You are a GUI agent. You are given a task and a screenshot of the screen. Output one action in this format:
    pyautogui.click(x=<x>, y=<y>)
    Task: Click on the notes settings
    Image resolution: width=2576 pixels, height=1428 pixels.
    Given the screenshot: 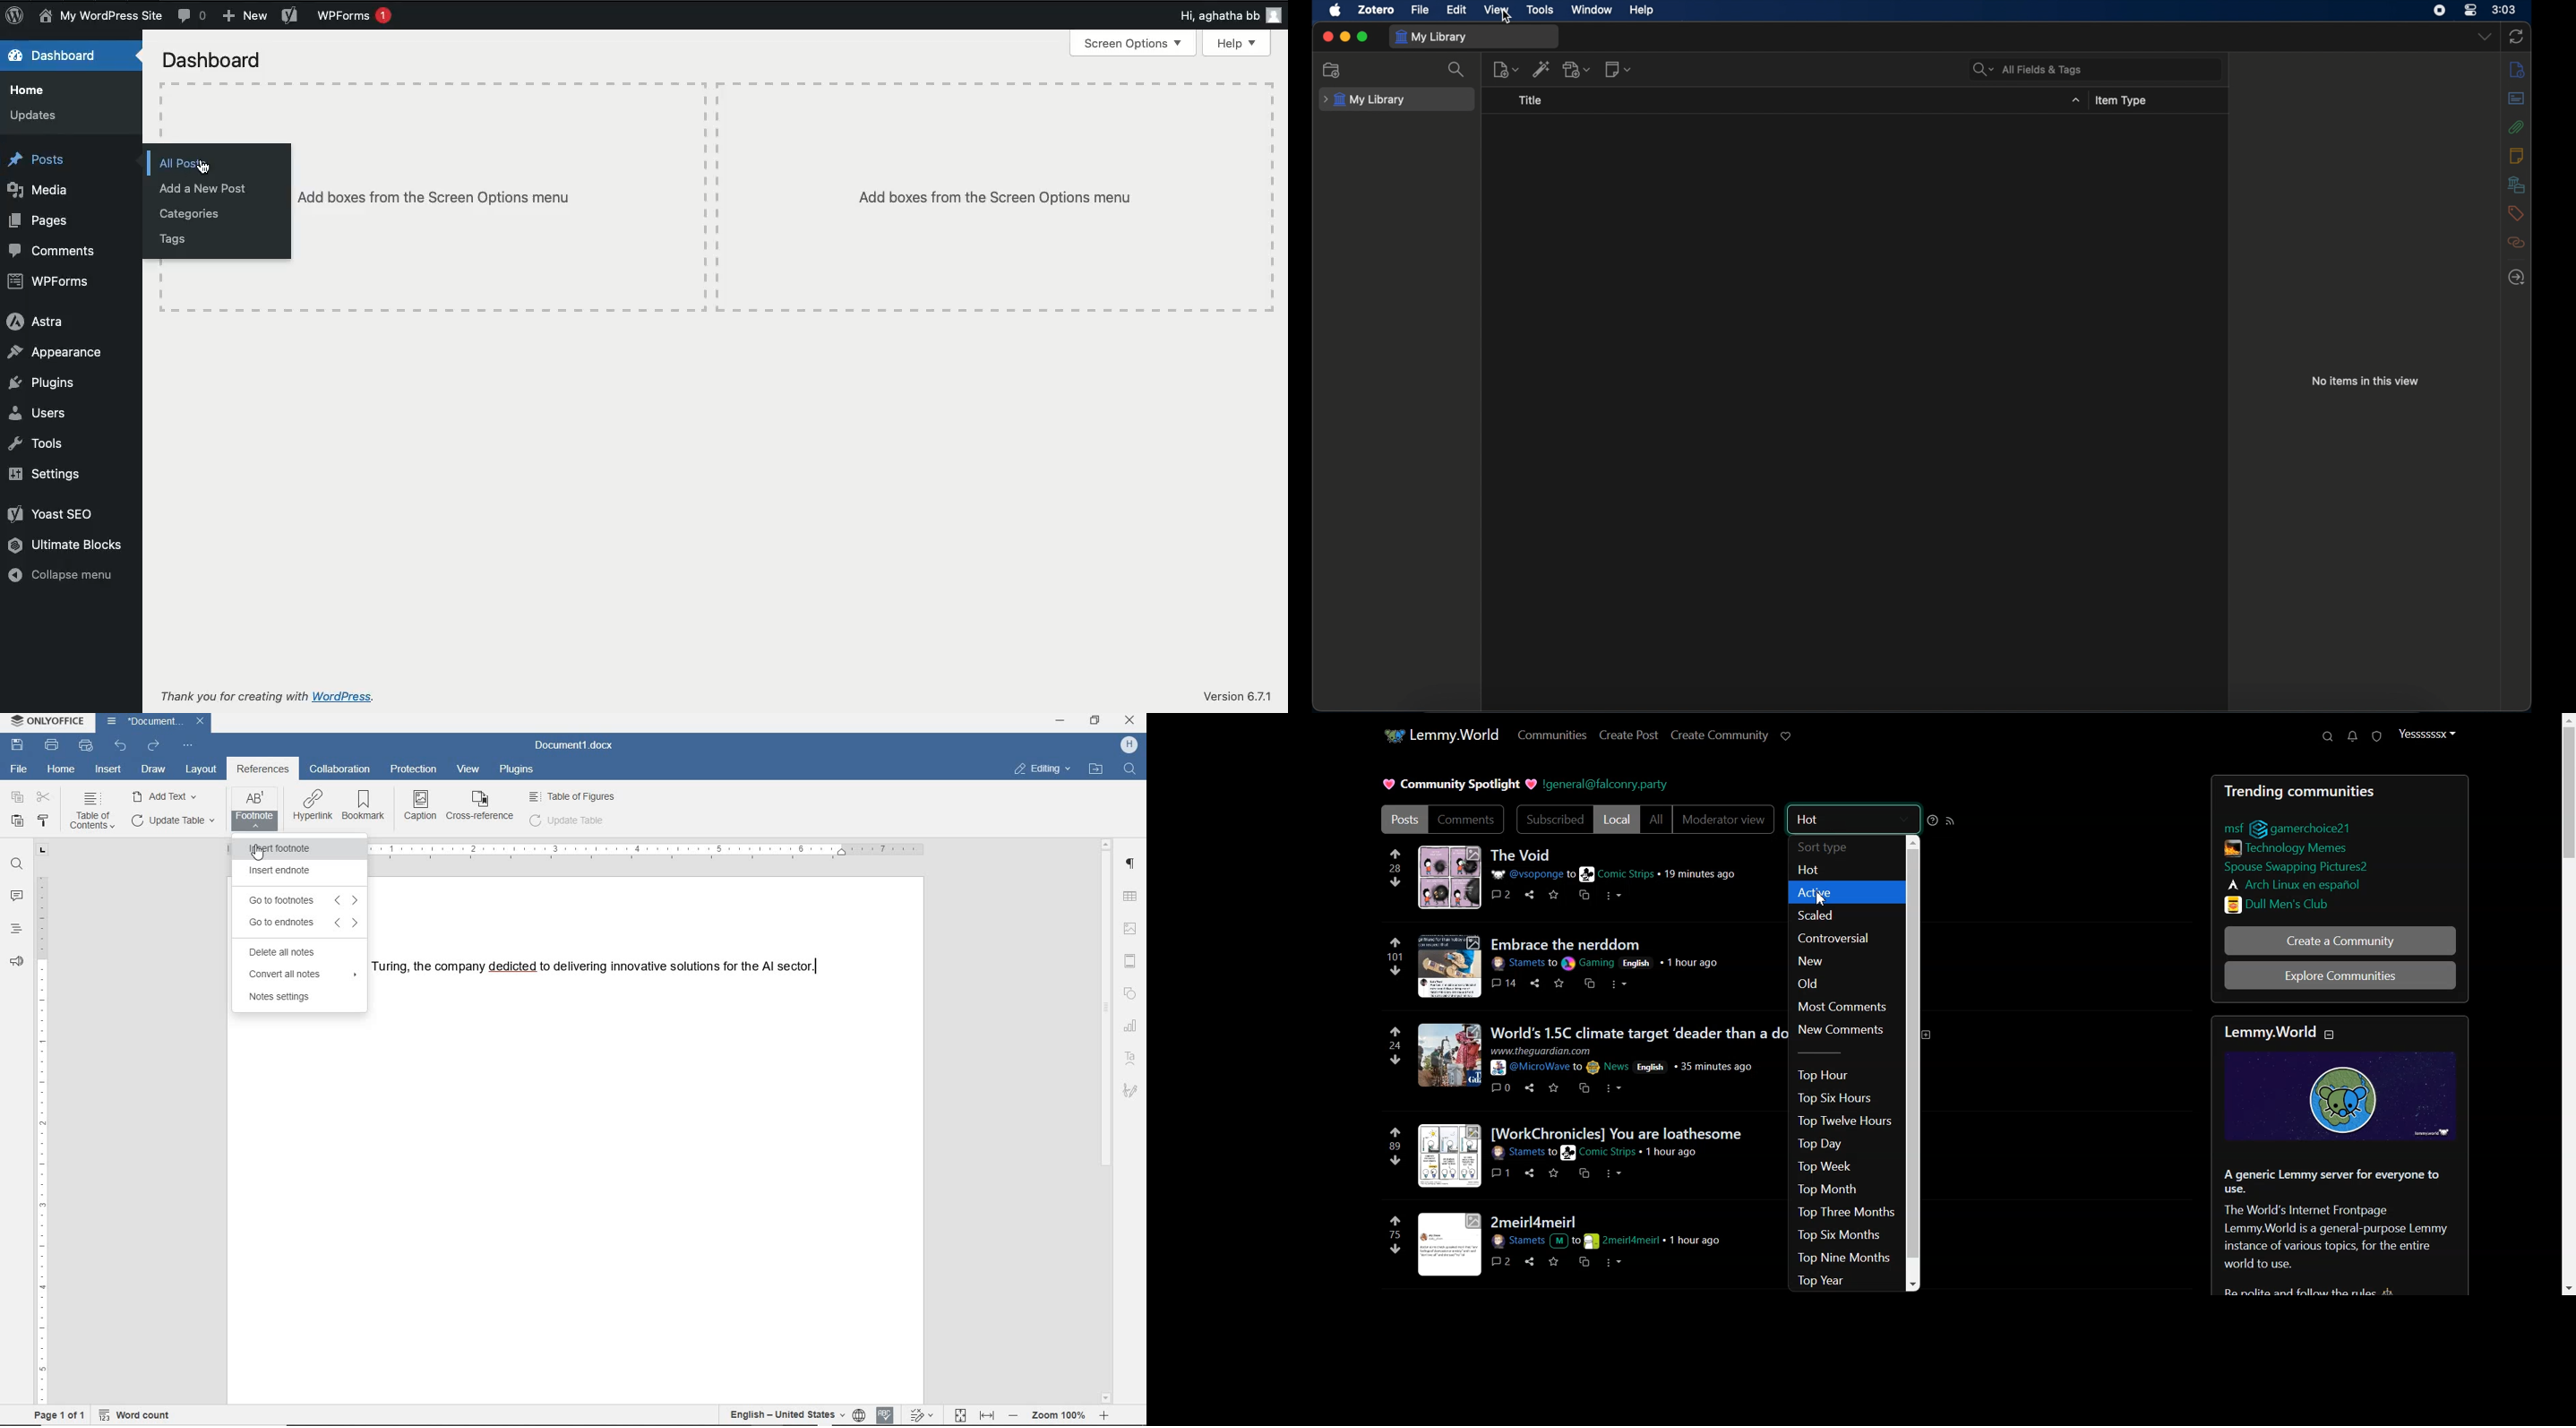 What is the action you would take?
    pyautogui.click(x=282, y=998)
    